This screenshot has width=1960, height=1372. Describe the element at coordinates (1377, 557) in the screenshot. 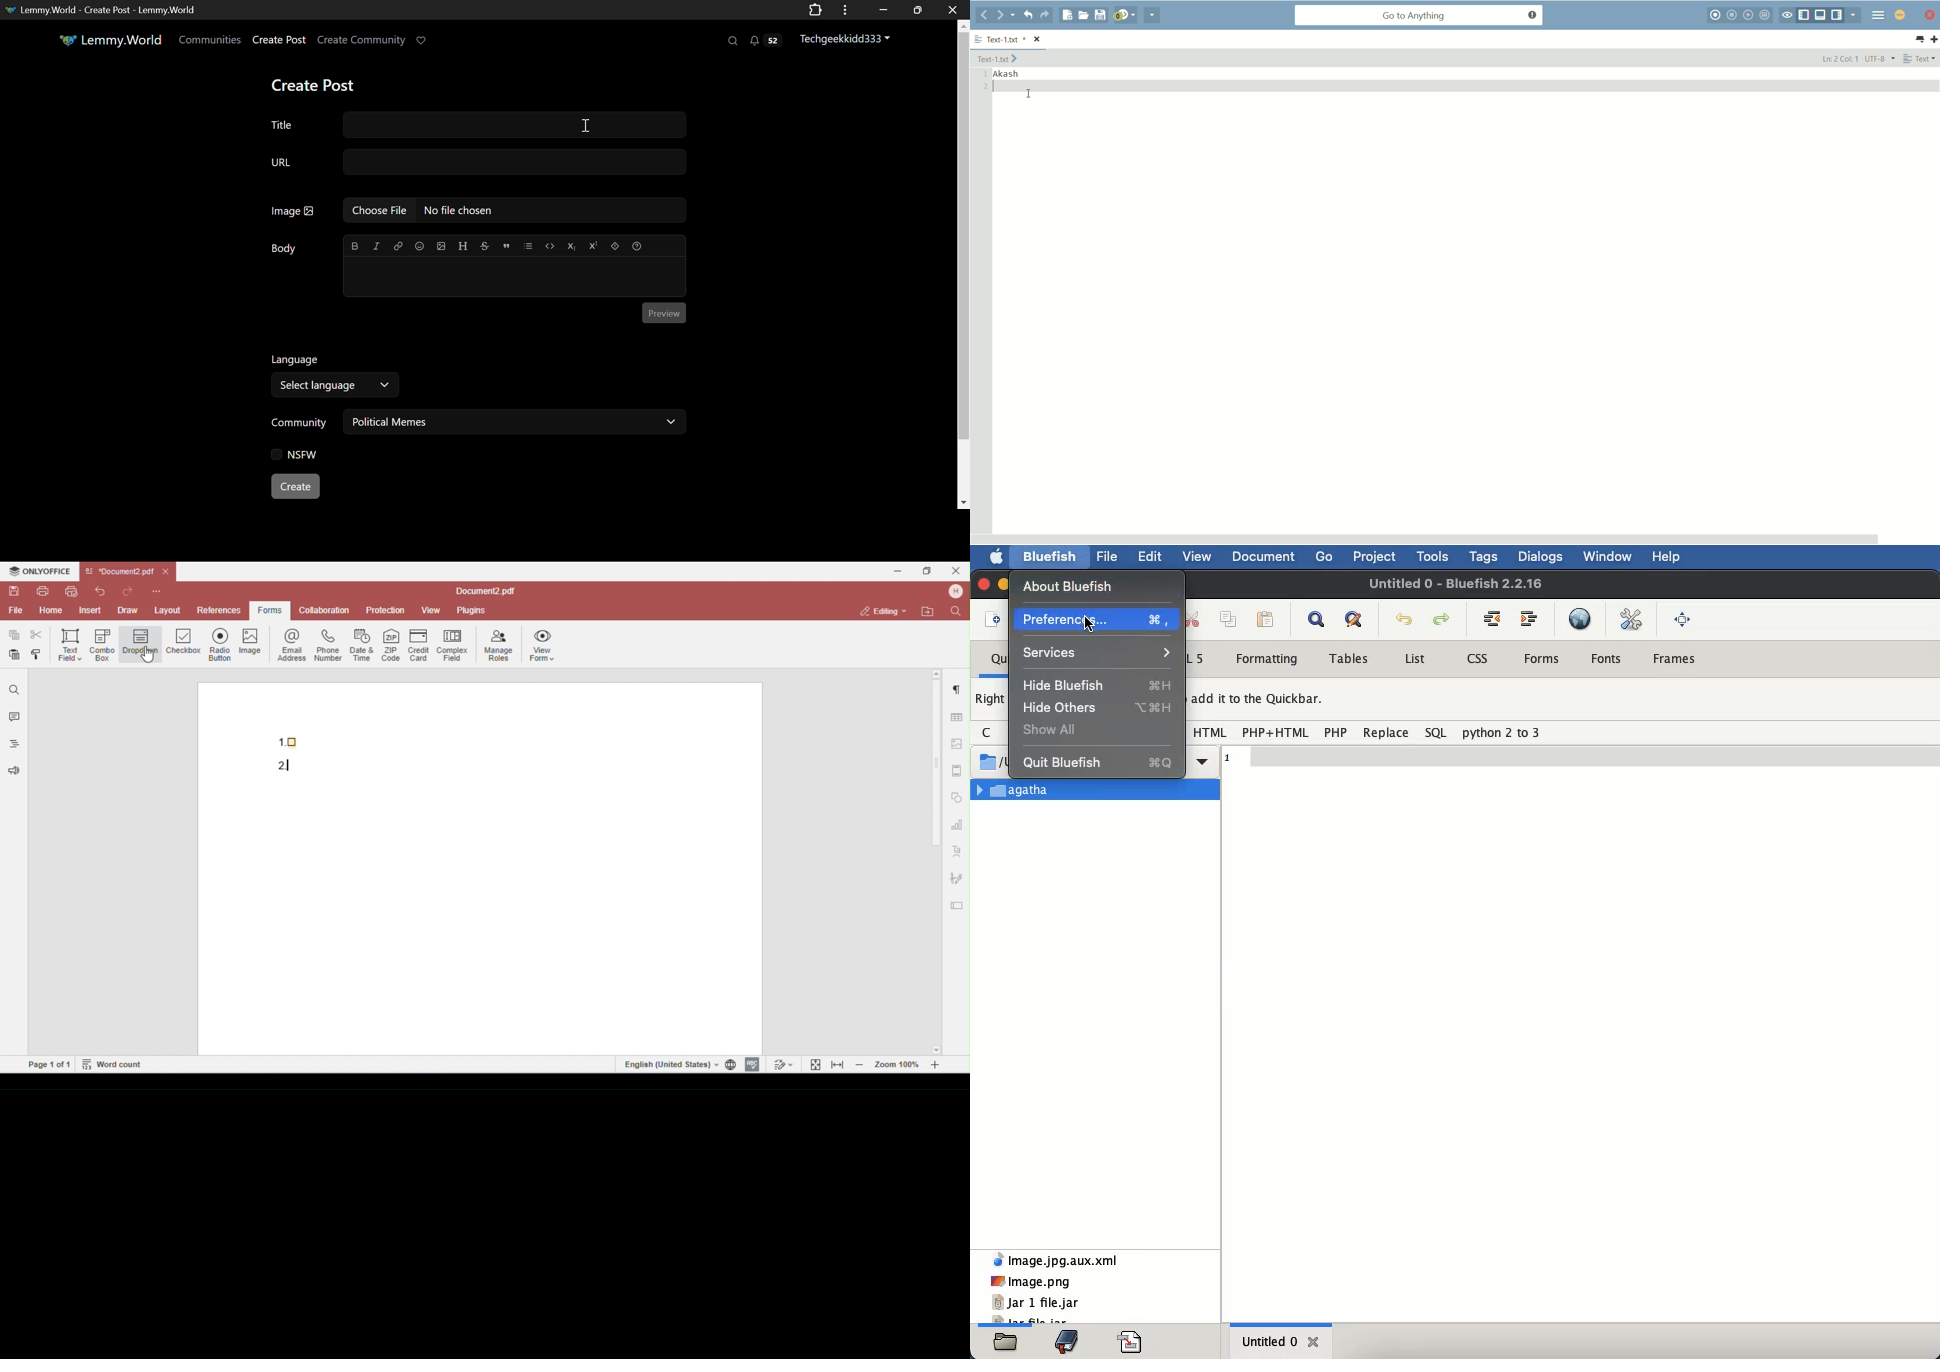

I see `project` at that location.